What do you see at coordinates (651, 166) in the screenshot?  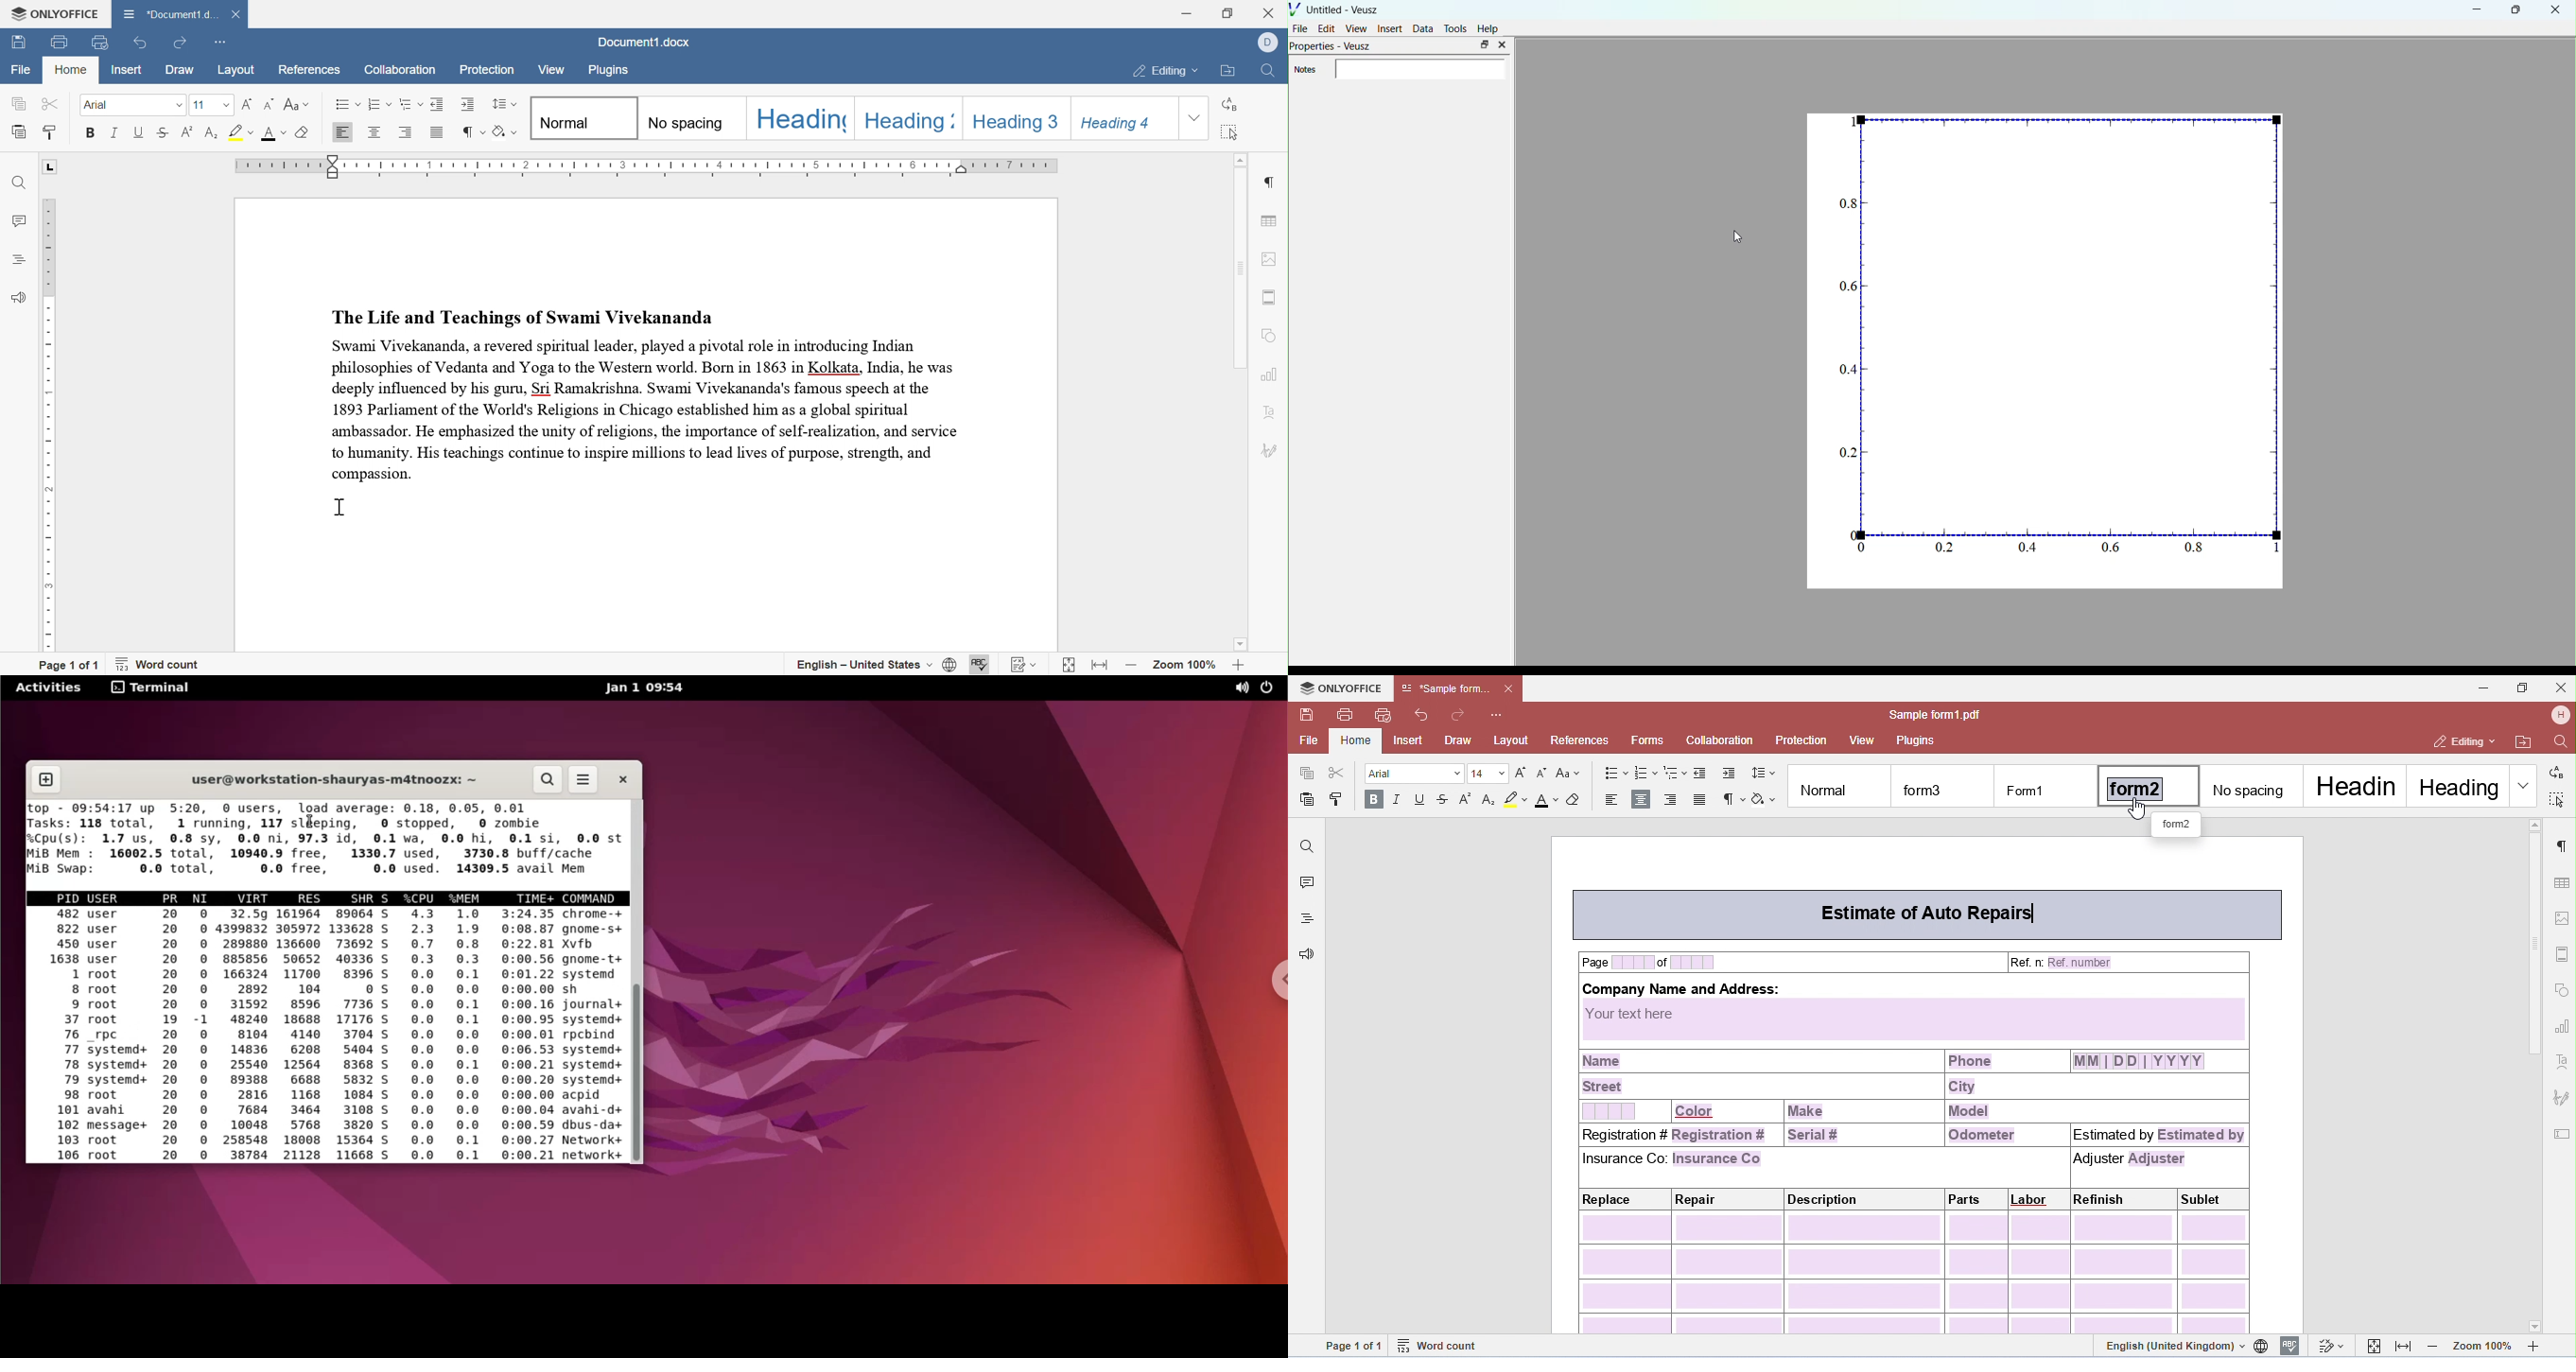 I see `ruler` at bounding box center [651, 166].